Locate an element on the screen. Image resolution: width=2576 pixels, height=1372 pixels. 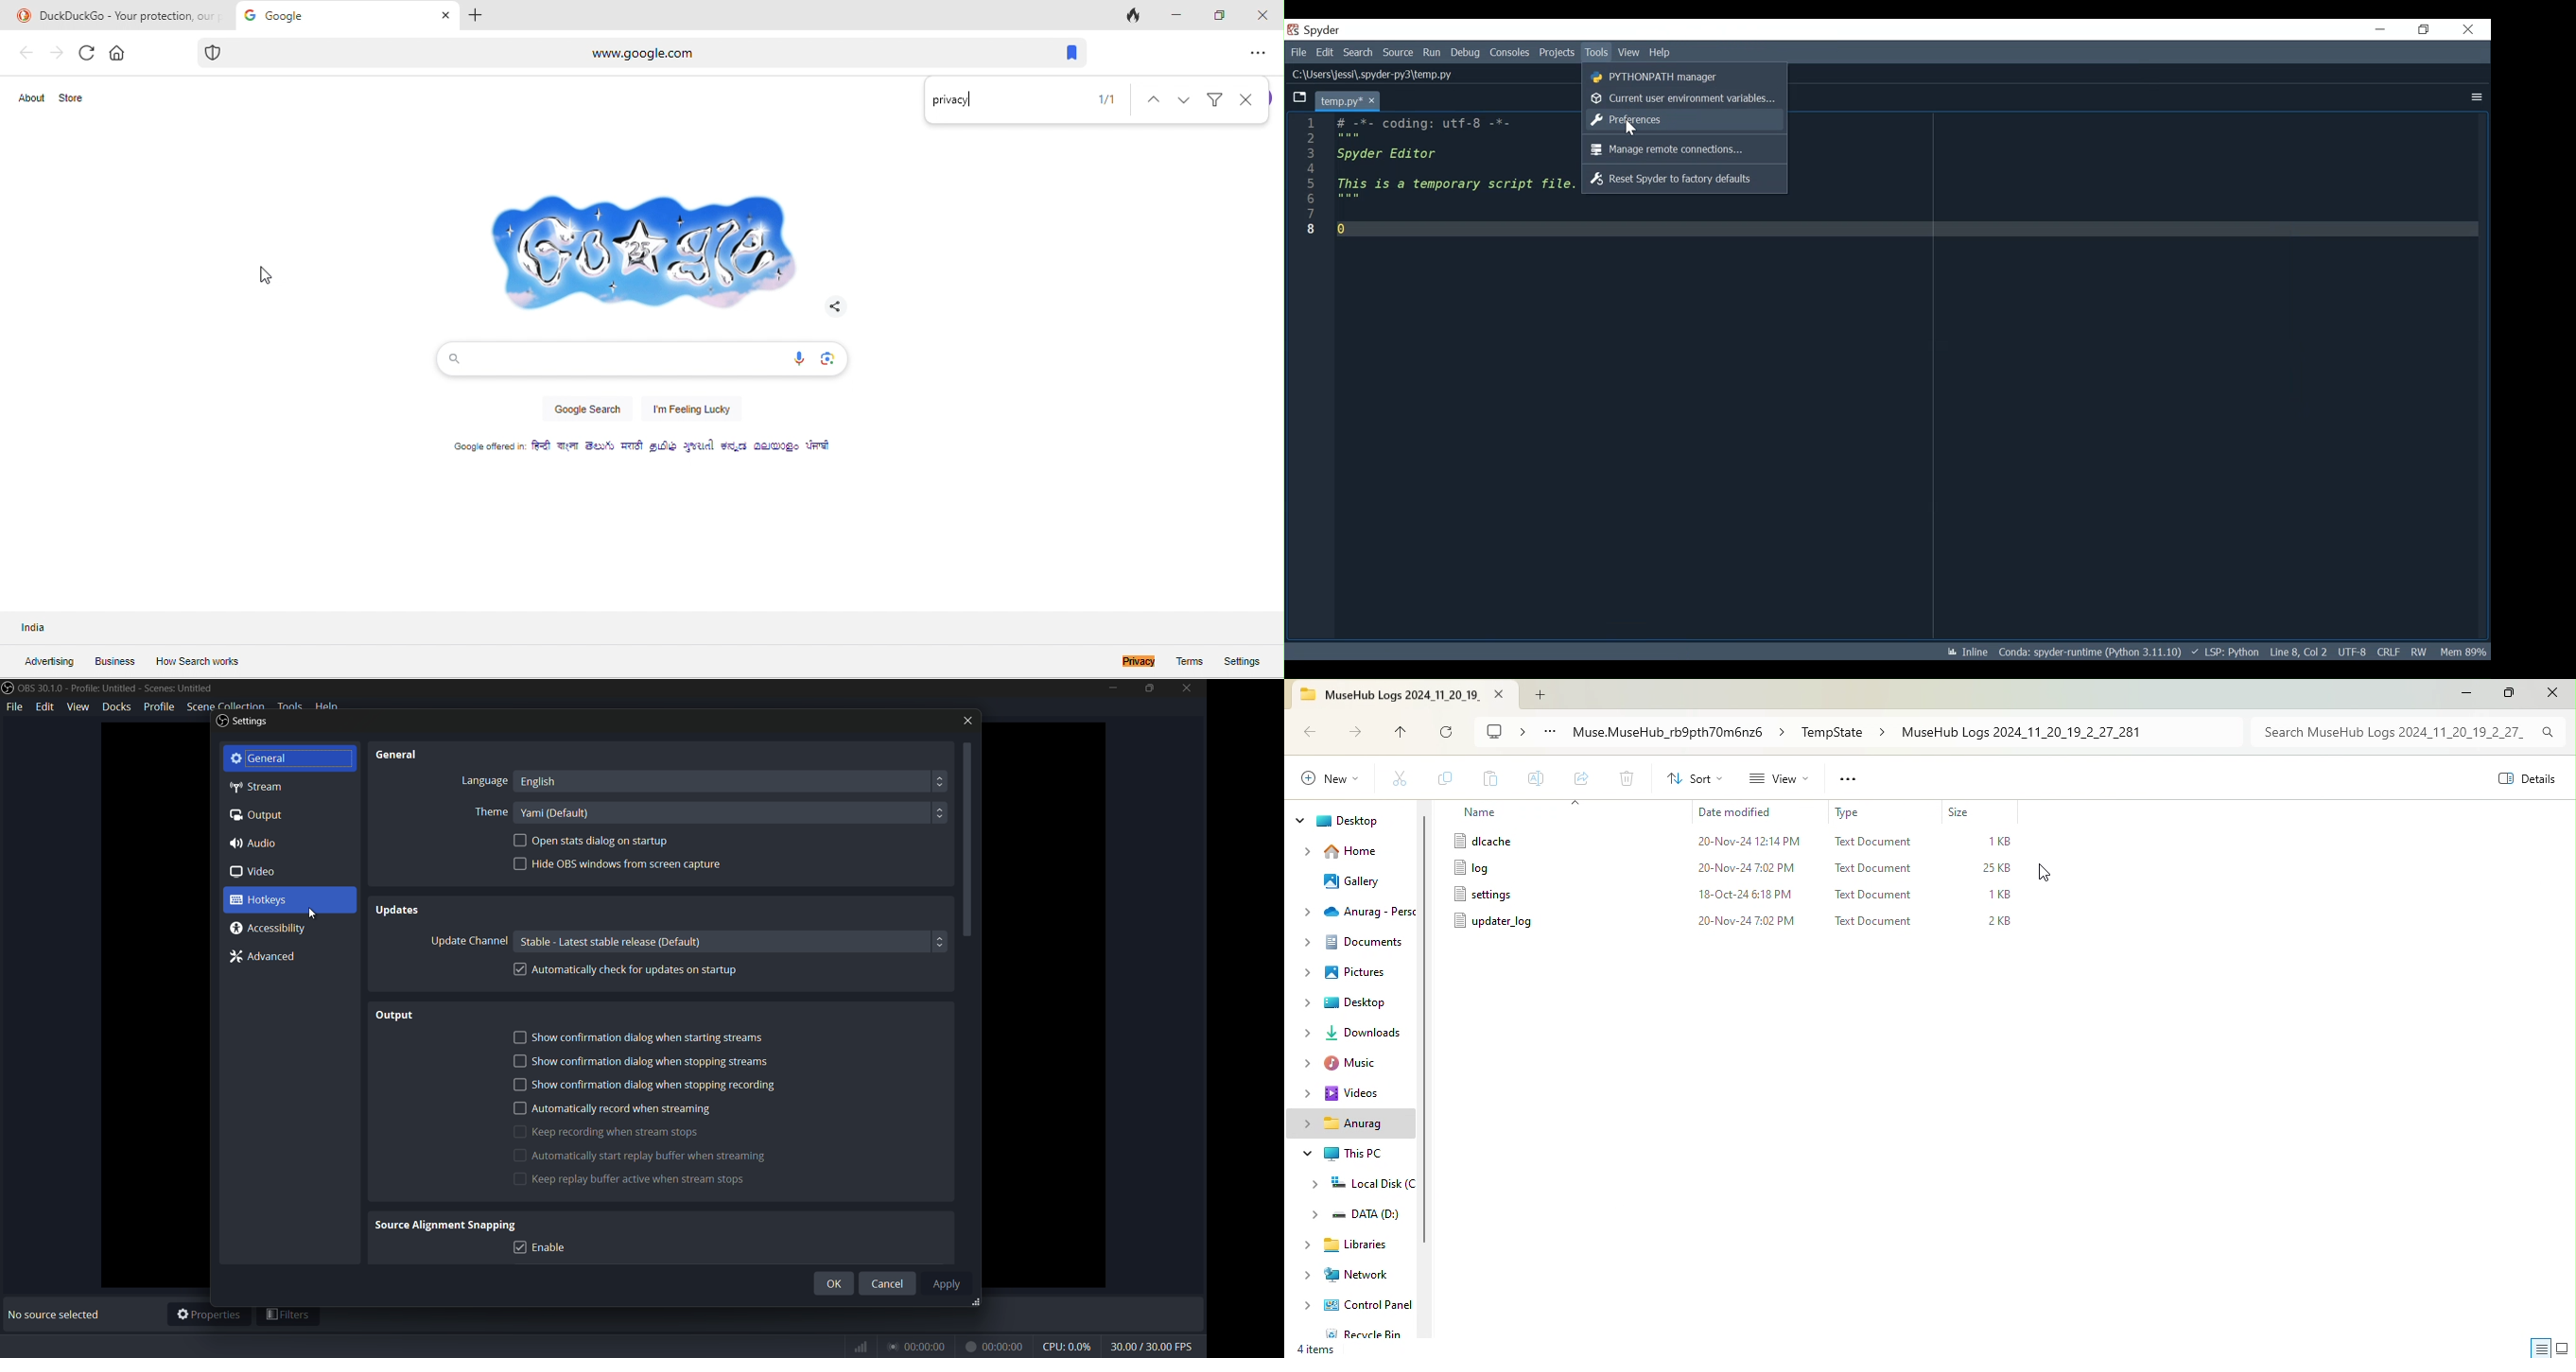
Vertical scroll bar is located at coordinates (1423, 1029).